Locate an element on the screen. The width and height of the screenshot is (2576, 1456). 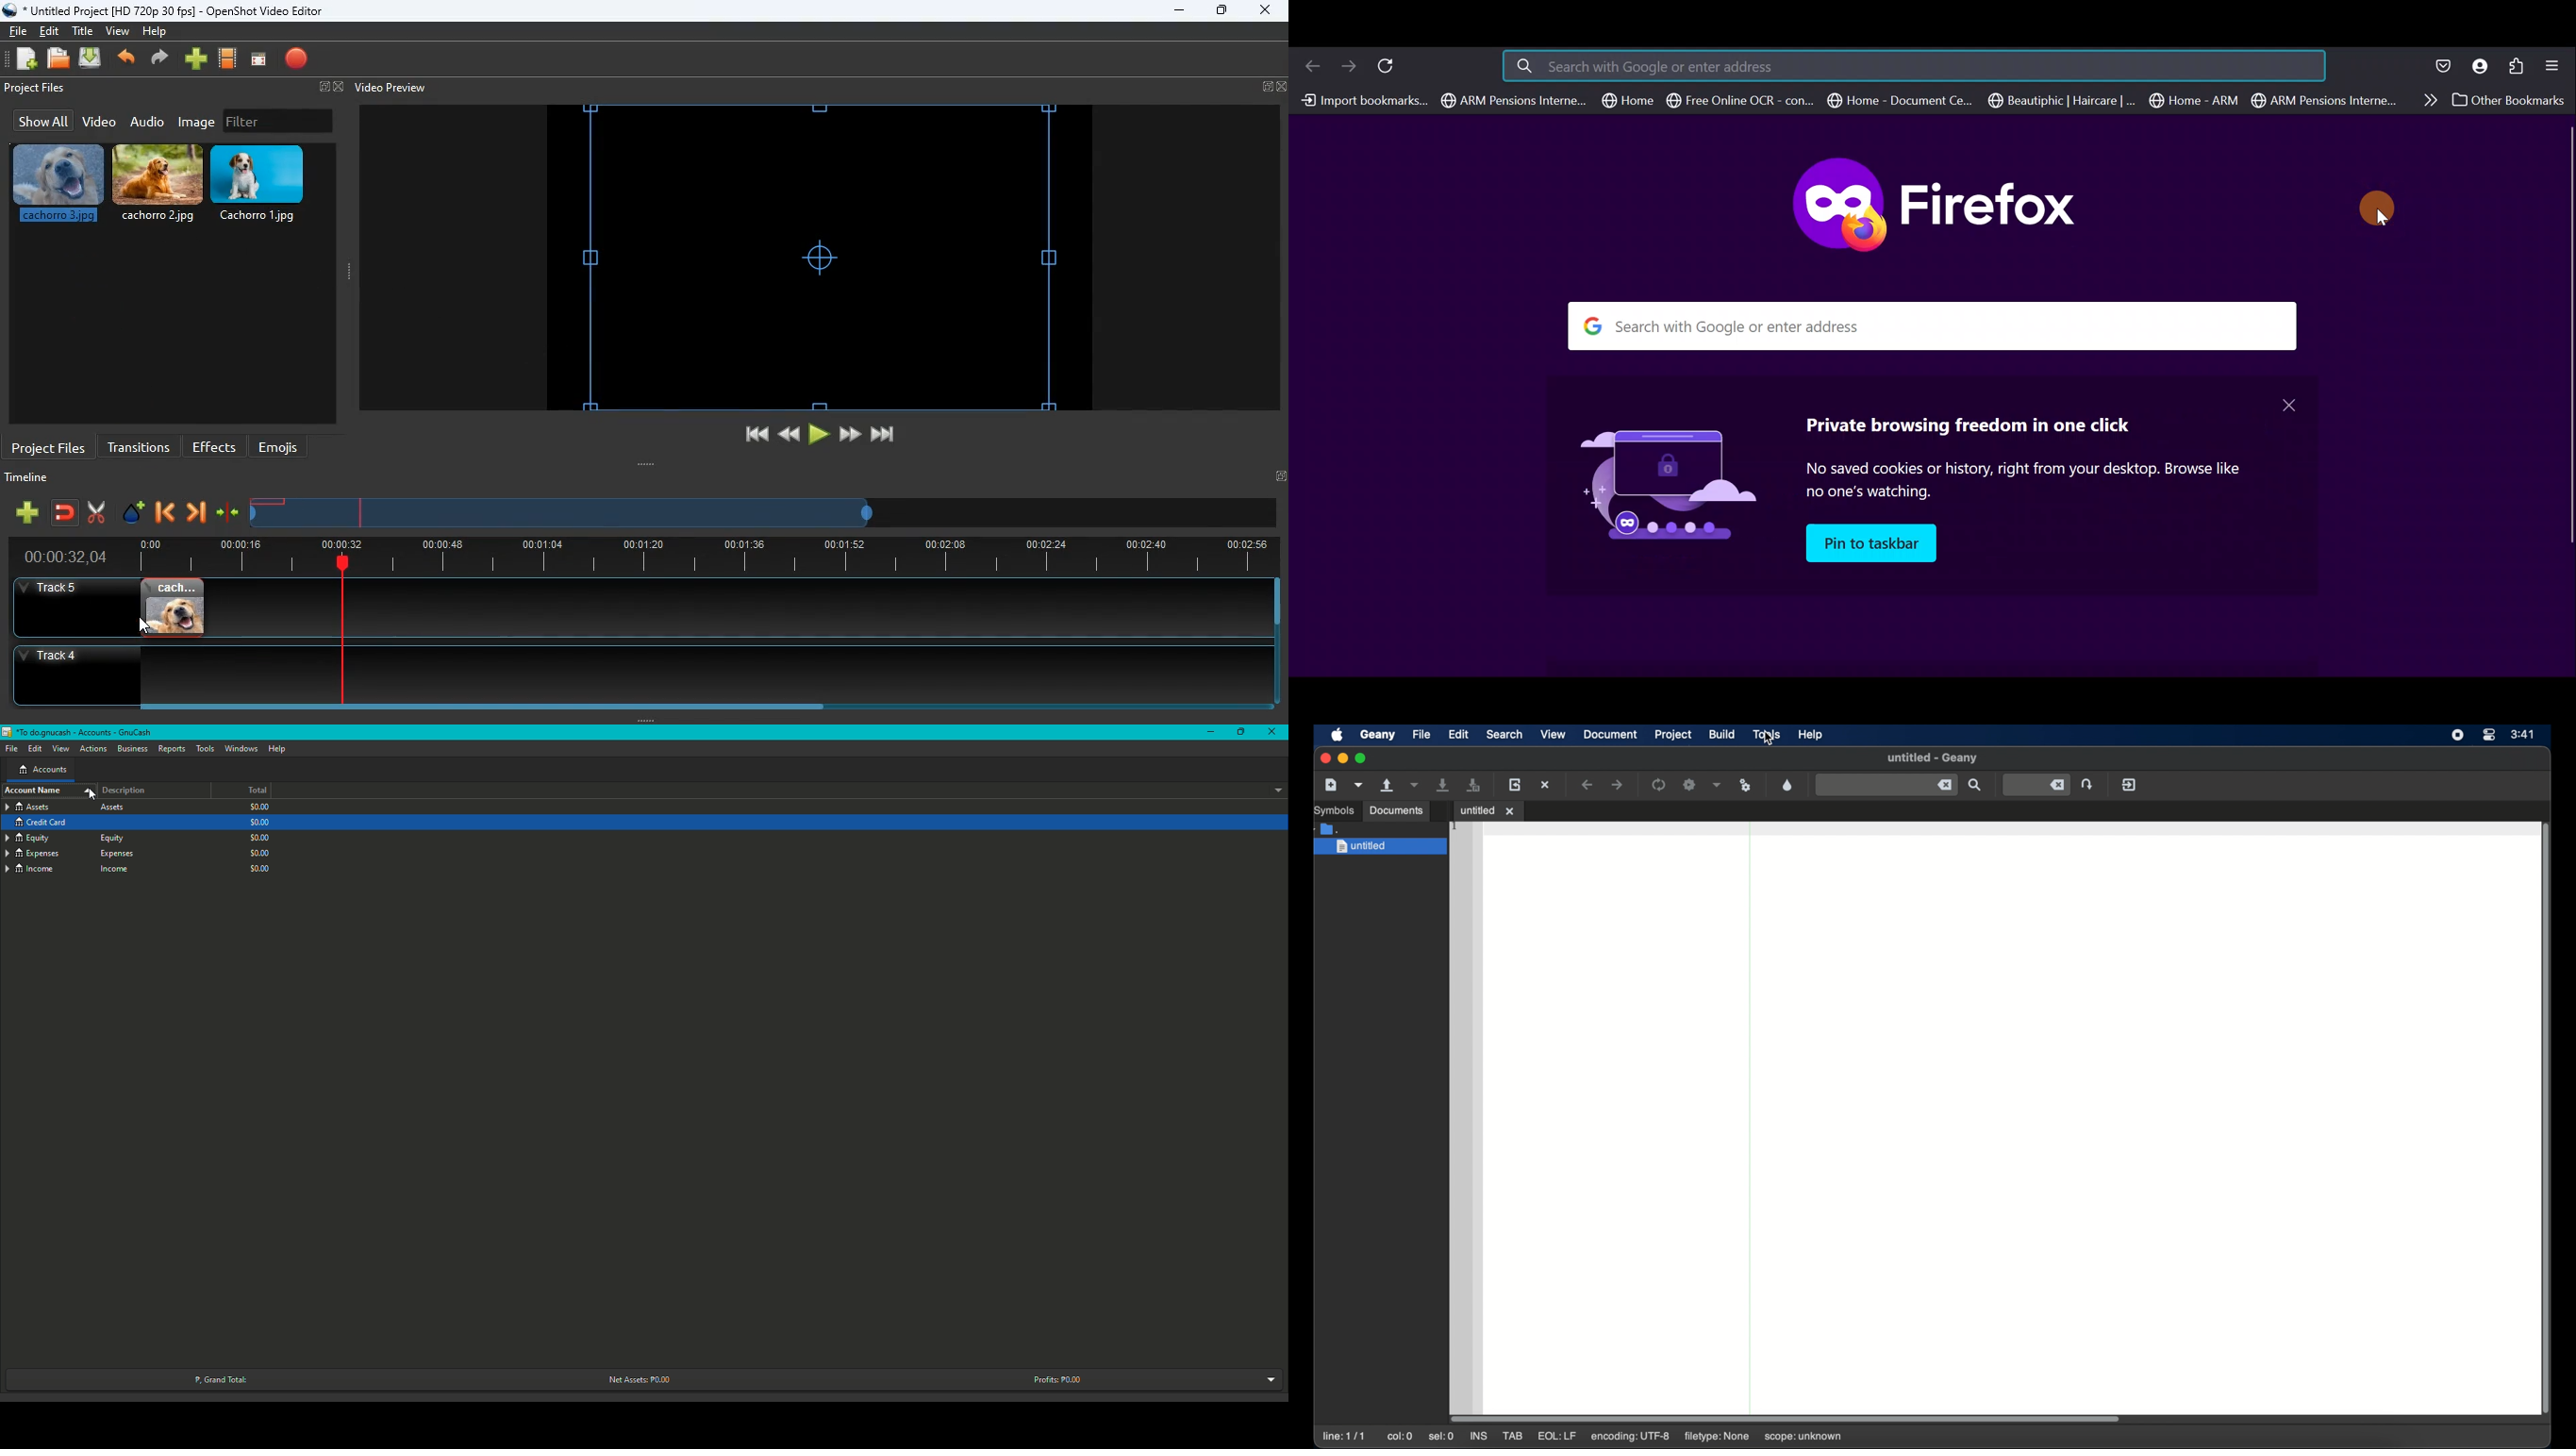
run or view current file is located at coordinates (1746, 786).